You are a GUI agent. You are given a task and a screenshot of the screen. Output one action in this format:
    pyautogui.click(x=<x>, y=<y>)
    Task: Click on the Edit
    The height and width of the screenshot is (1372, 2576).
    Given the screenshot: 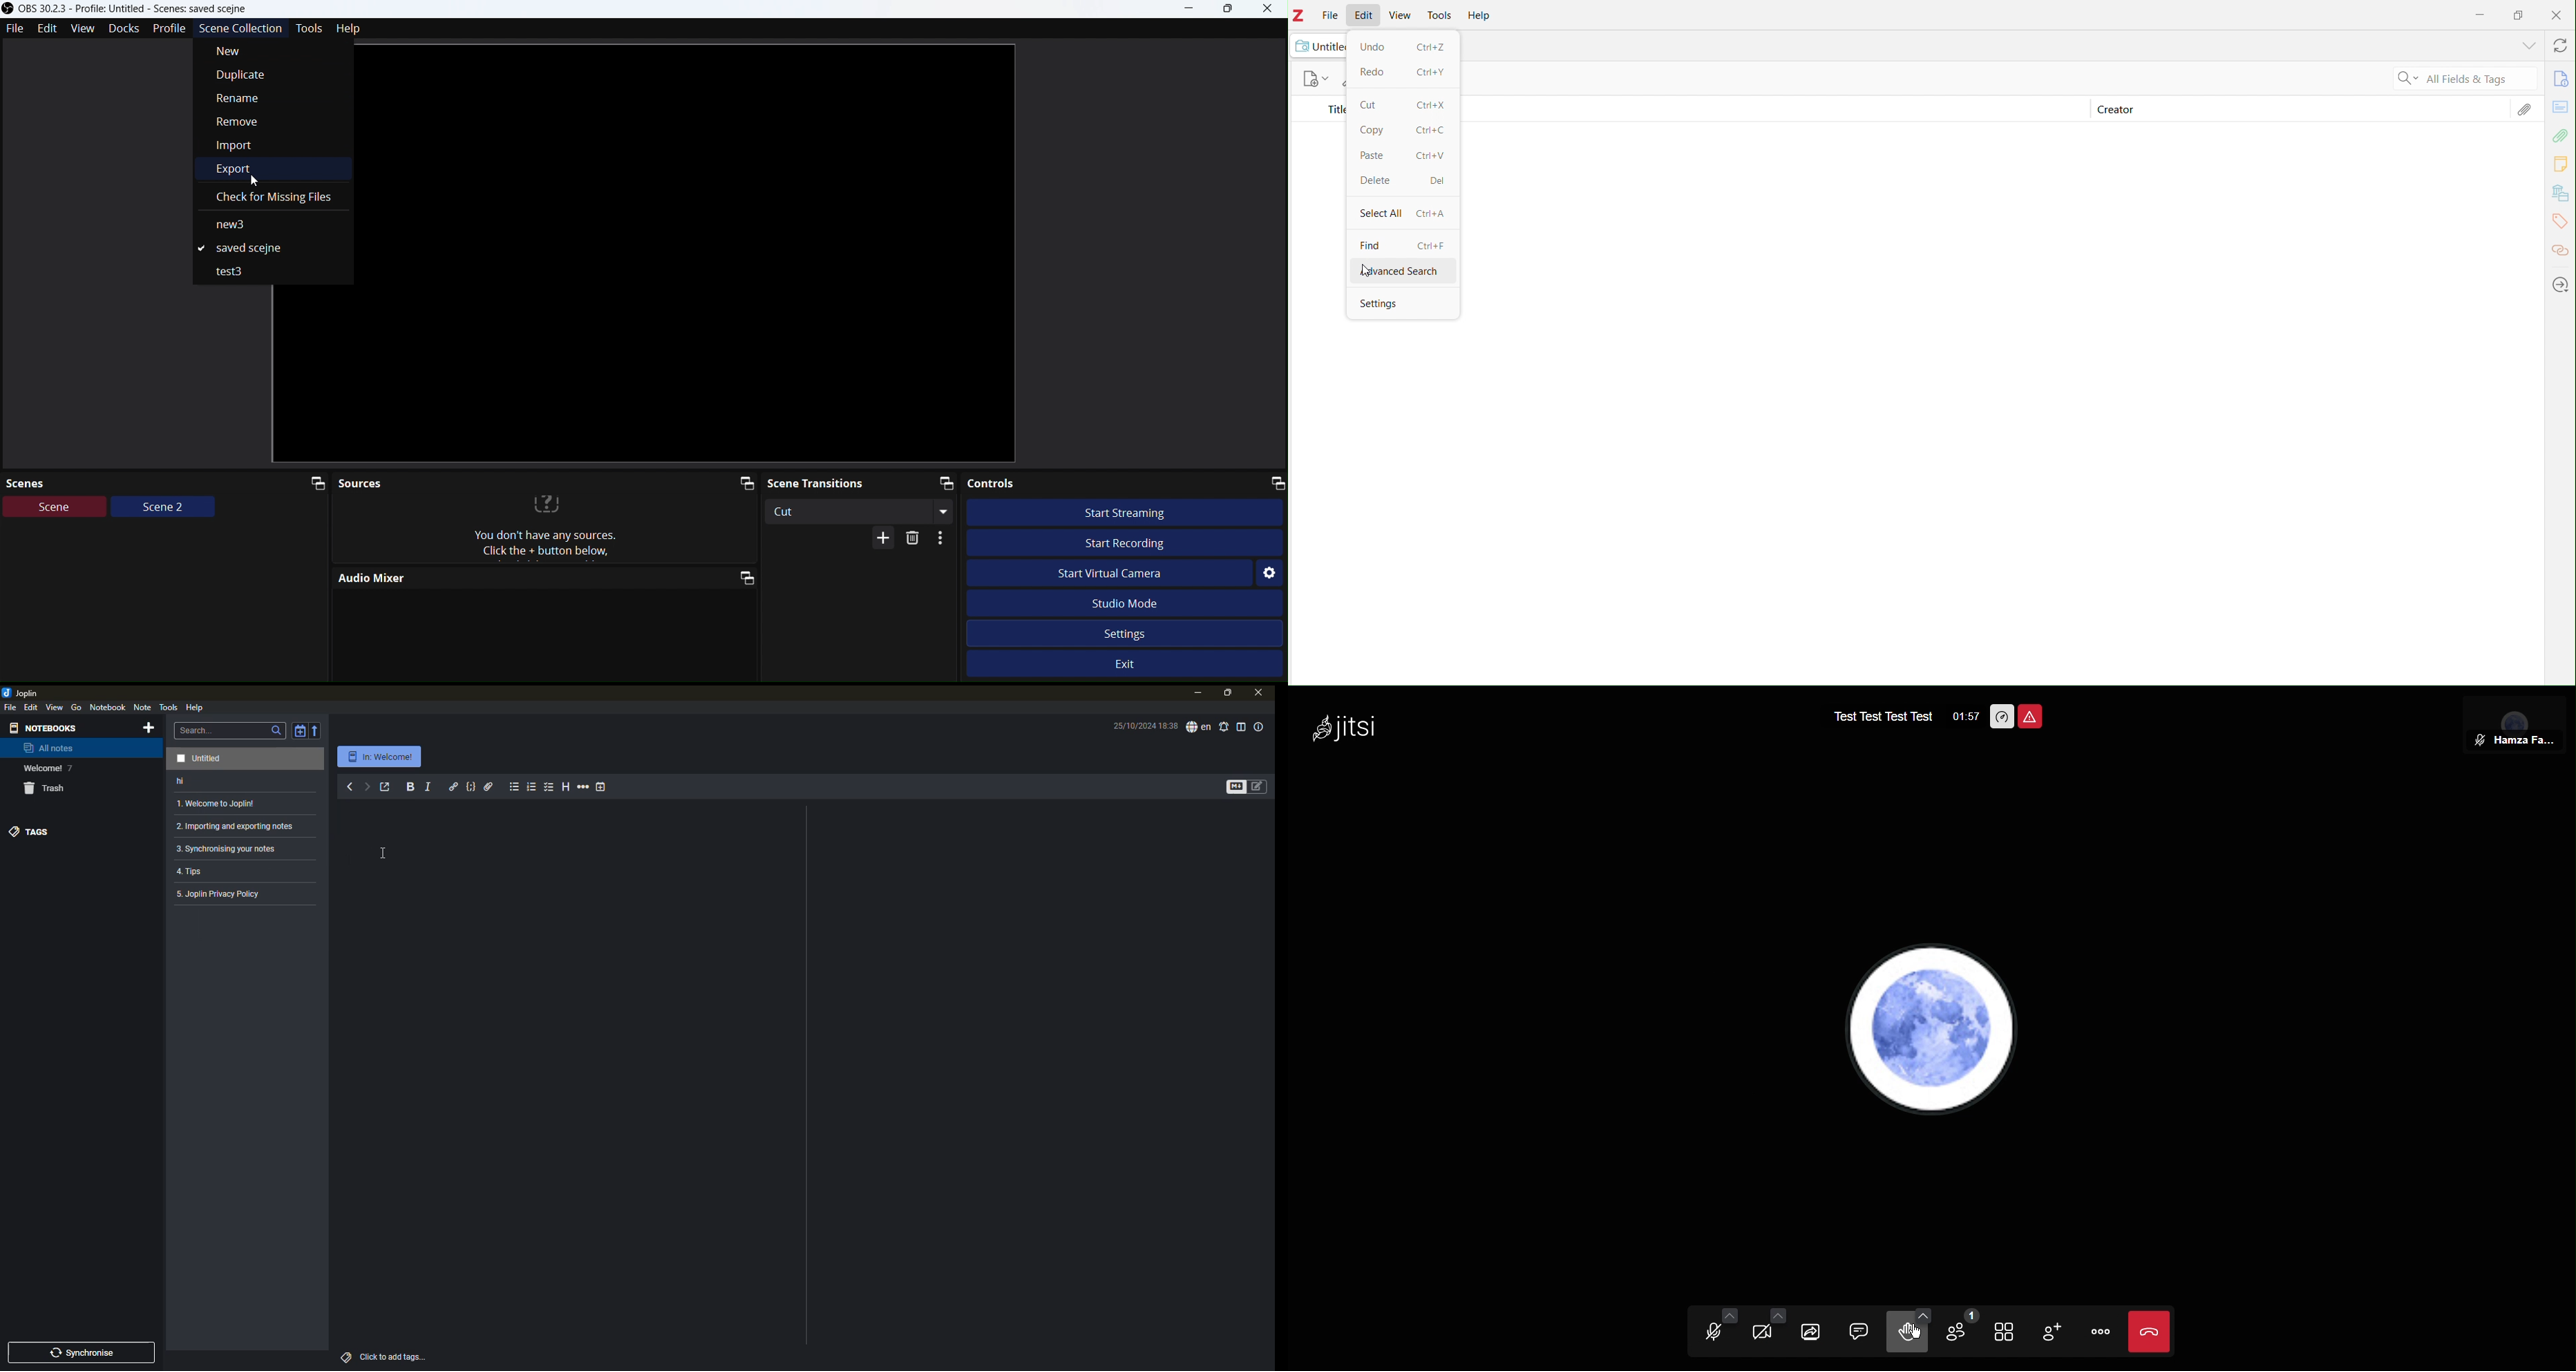 What is the action you would take?
    pyautogui.click(x=50, y=28)
    